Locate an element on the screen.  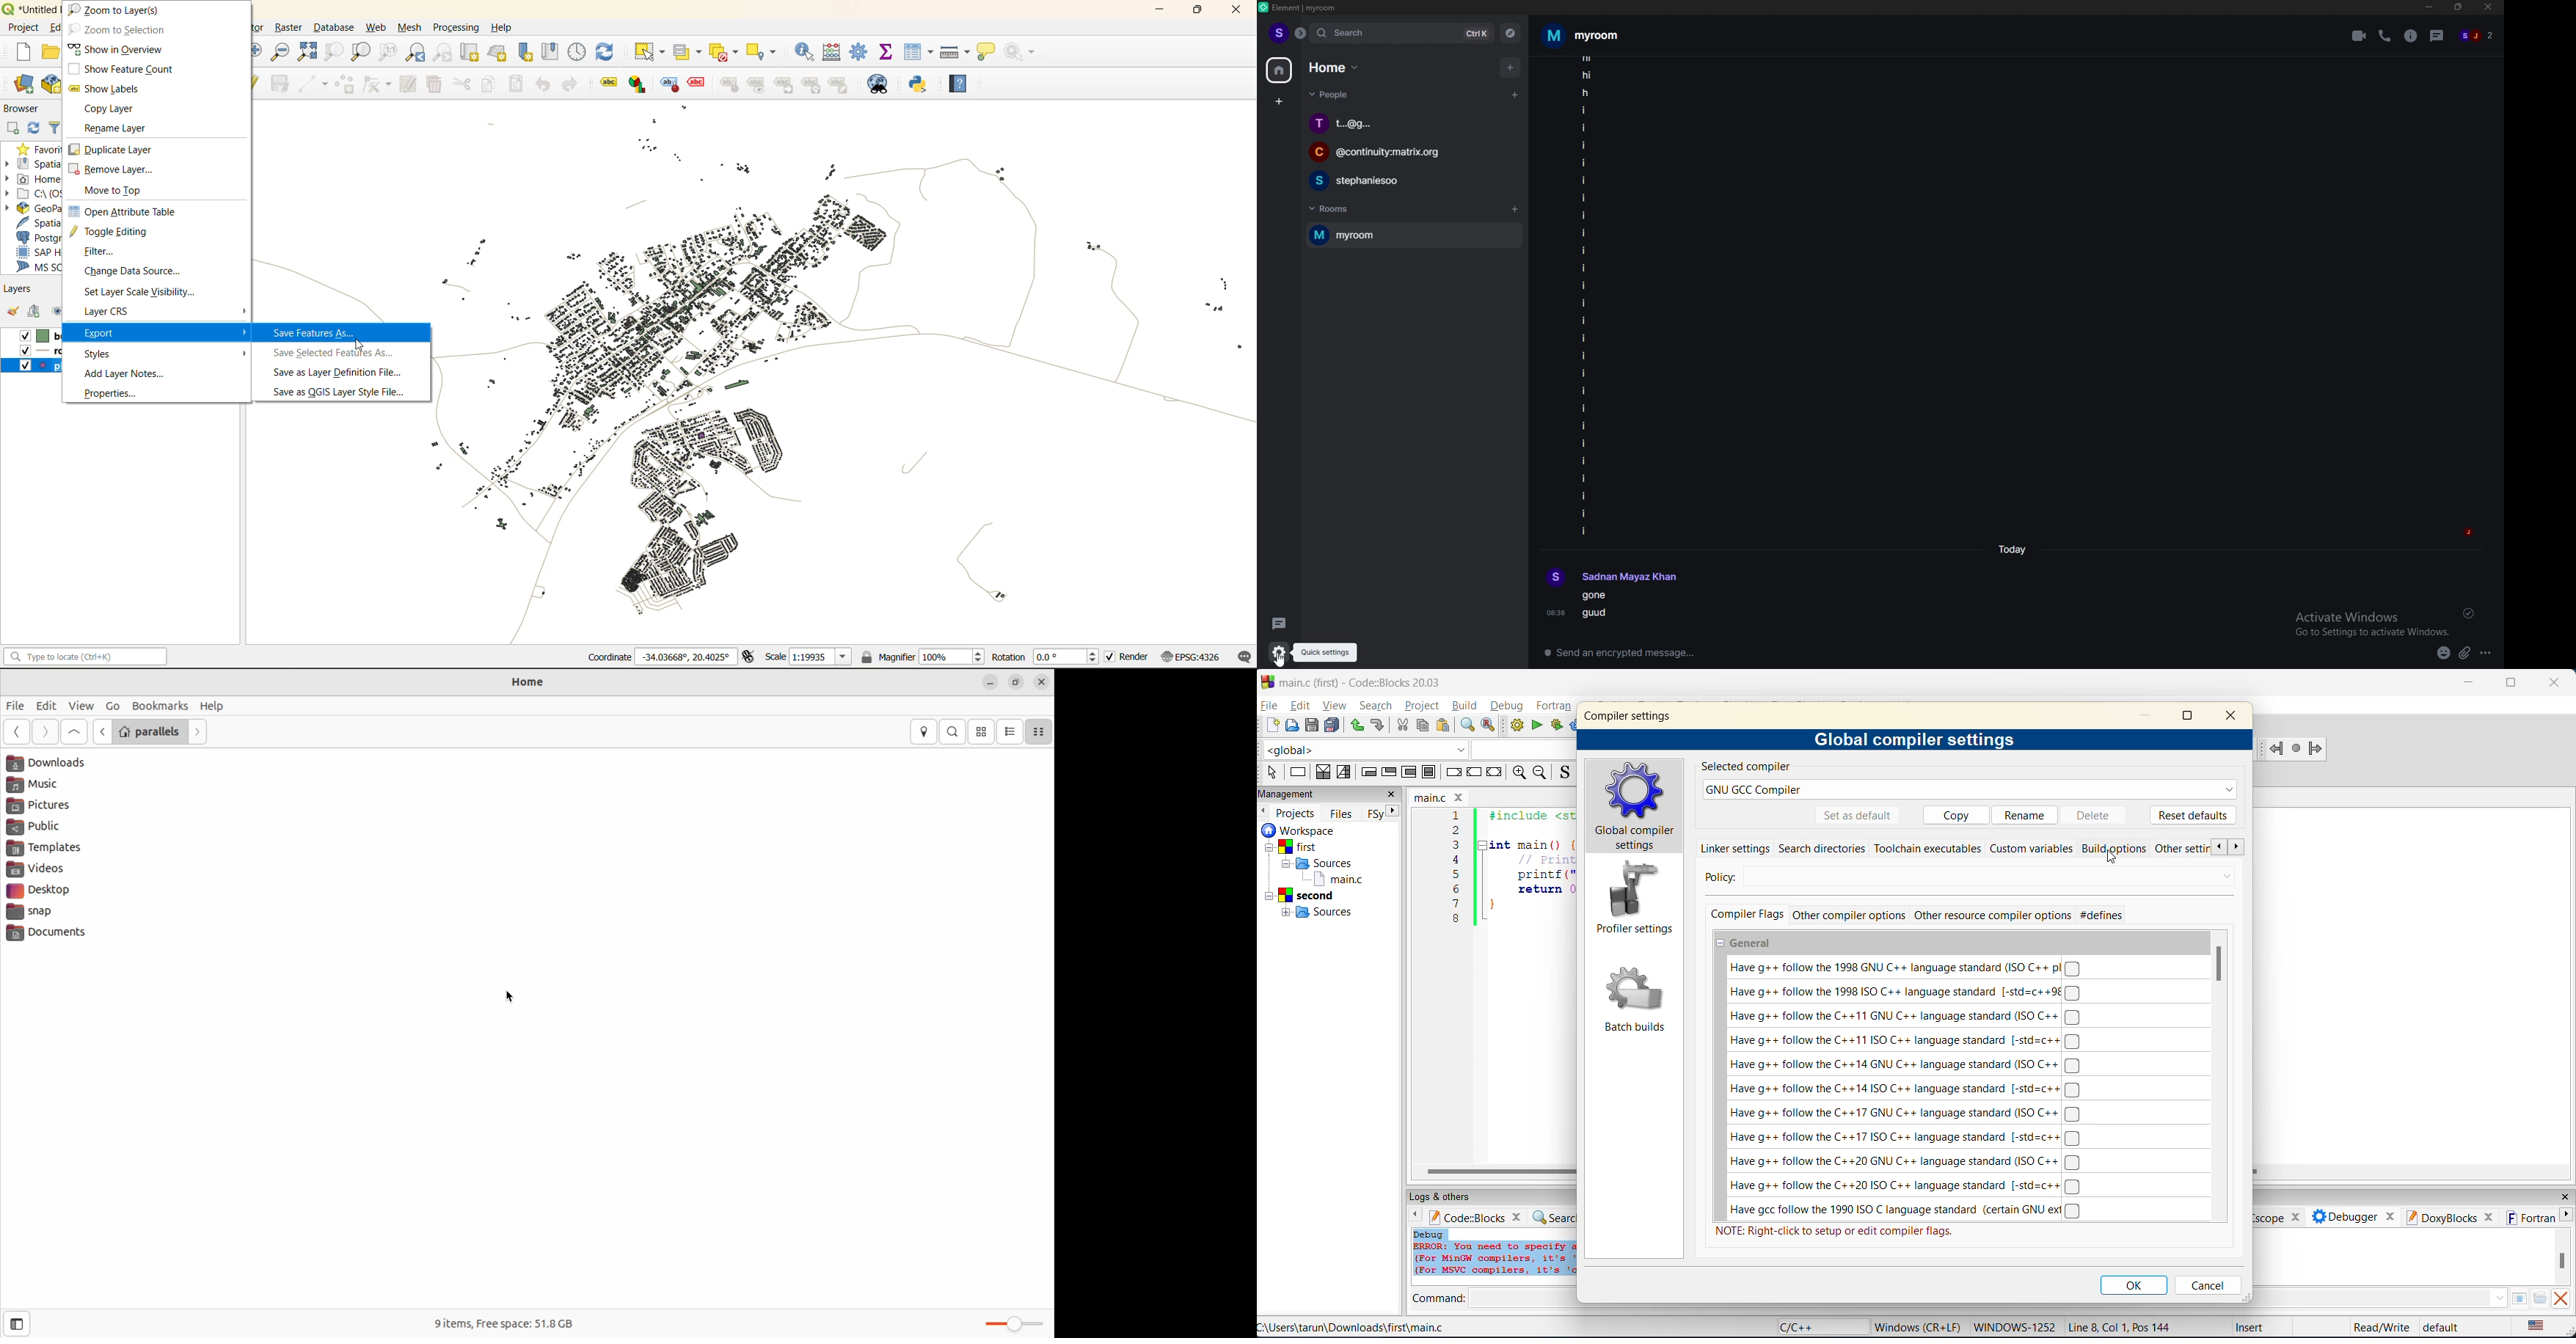
instruction is located at coordinates (1301, 772).